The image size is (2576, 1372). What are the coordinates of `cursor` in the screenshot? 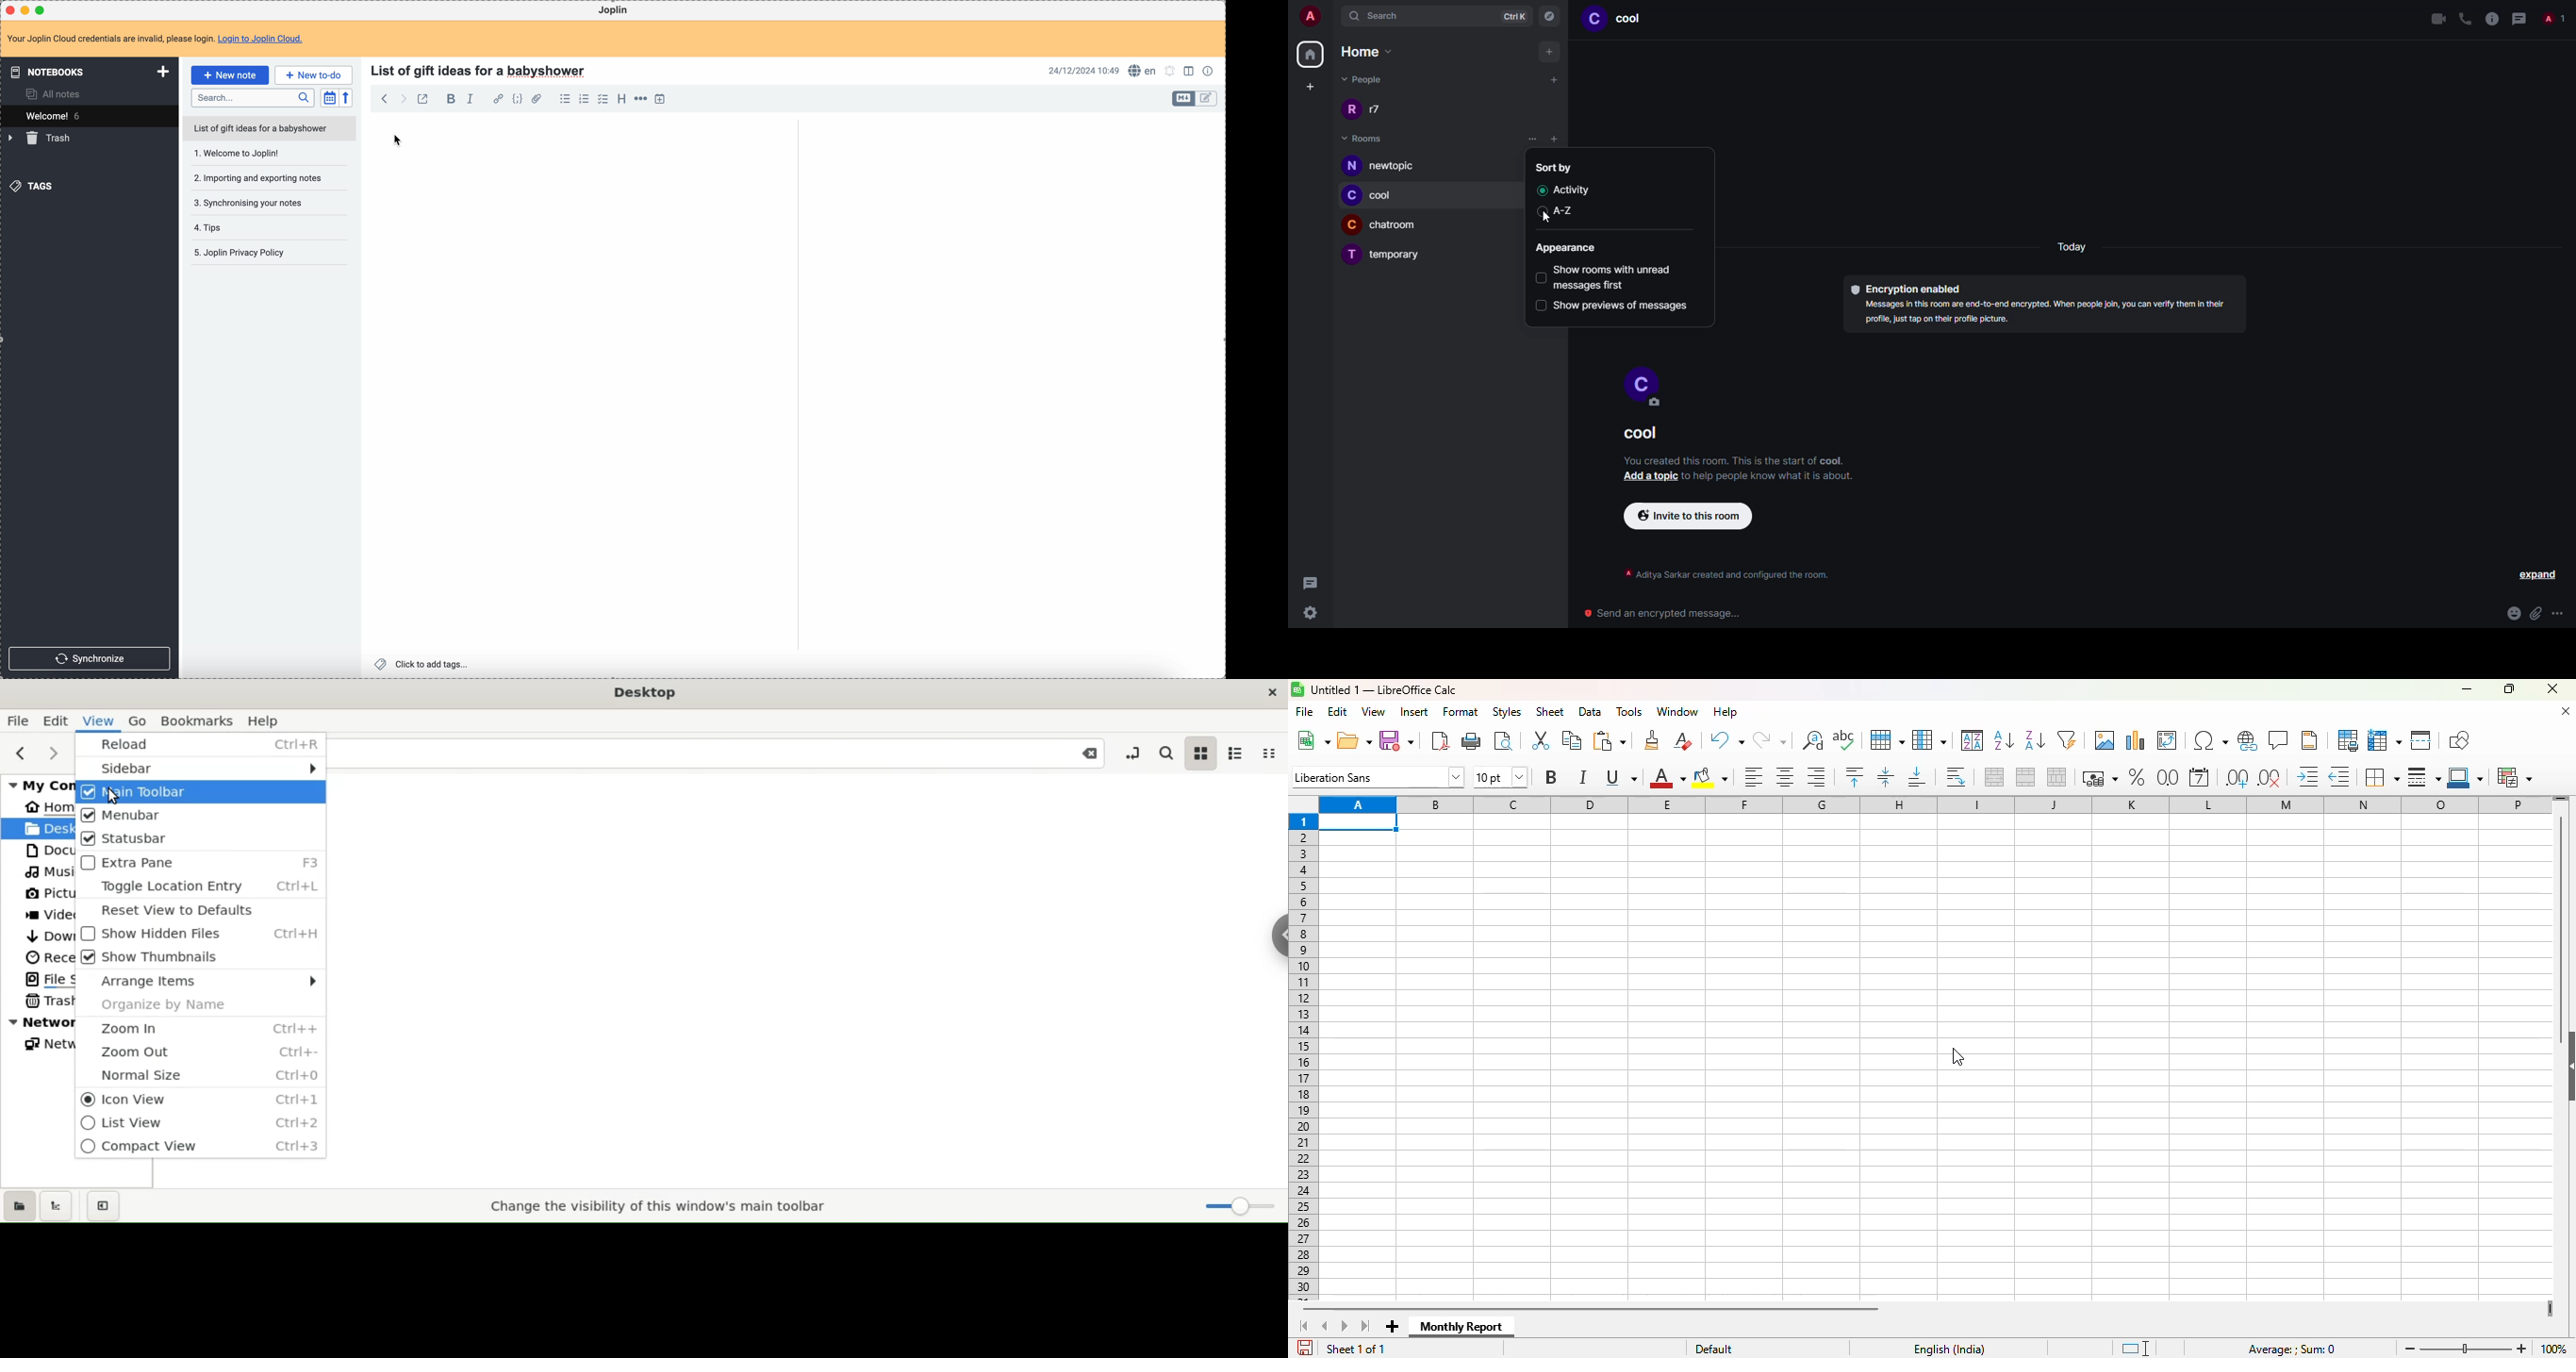 It's located at (1552, 221).